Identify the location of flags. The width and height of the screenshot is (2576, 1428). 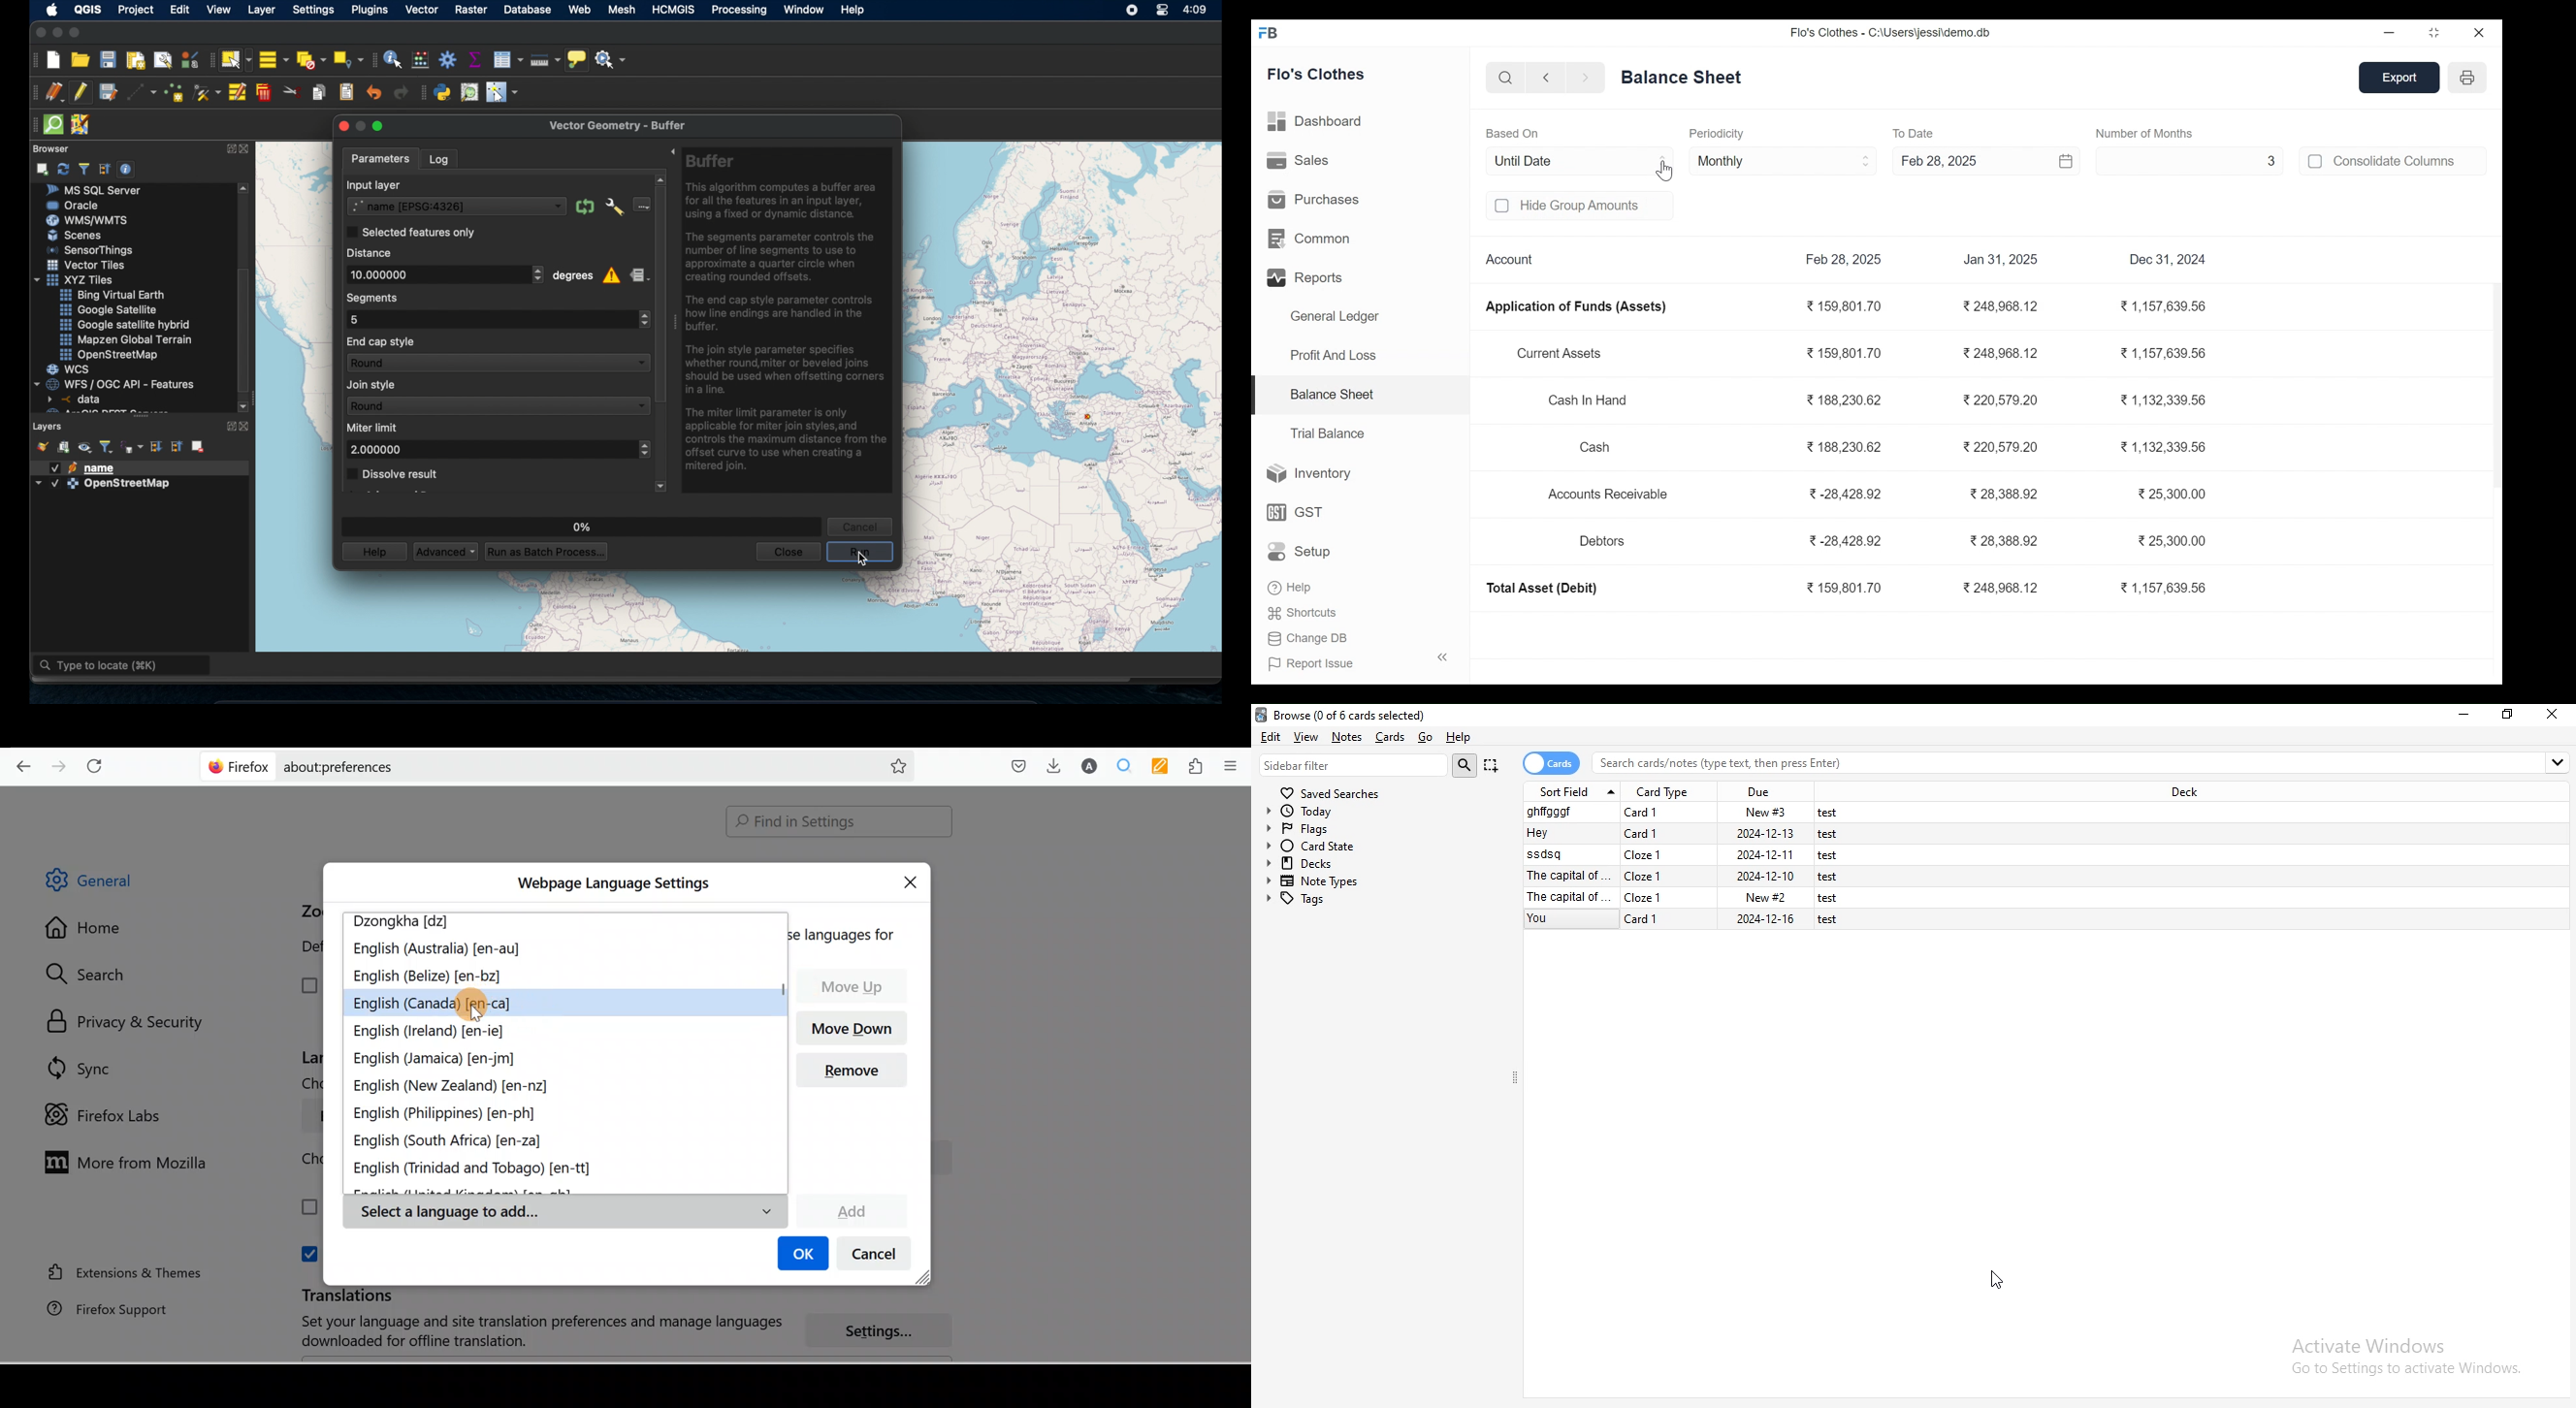
(1378, 829).